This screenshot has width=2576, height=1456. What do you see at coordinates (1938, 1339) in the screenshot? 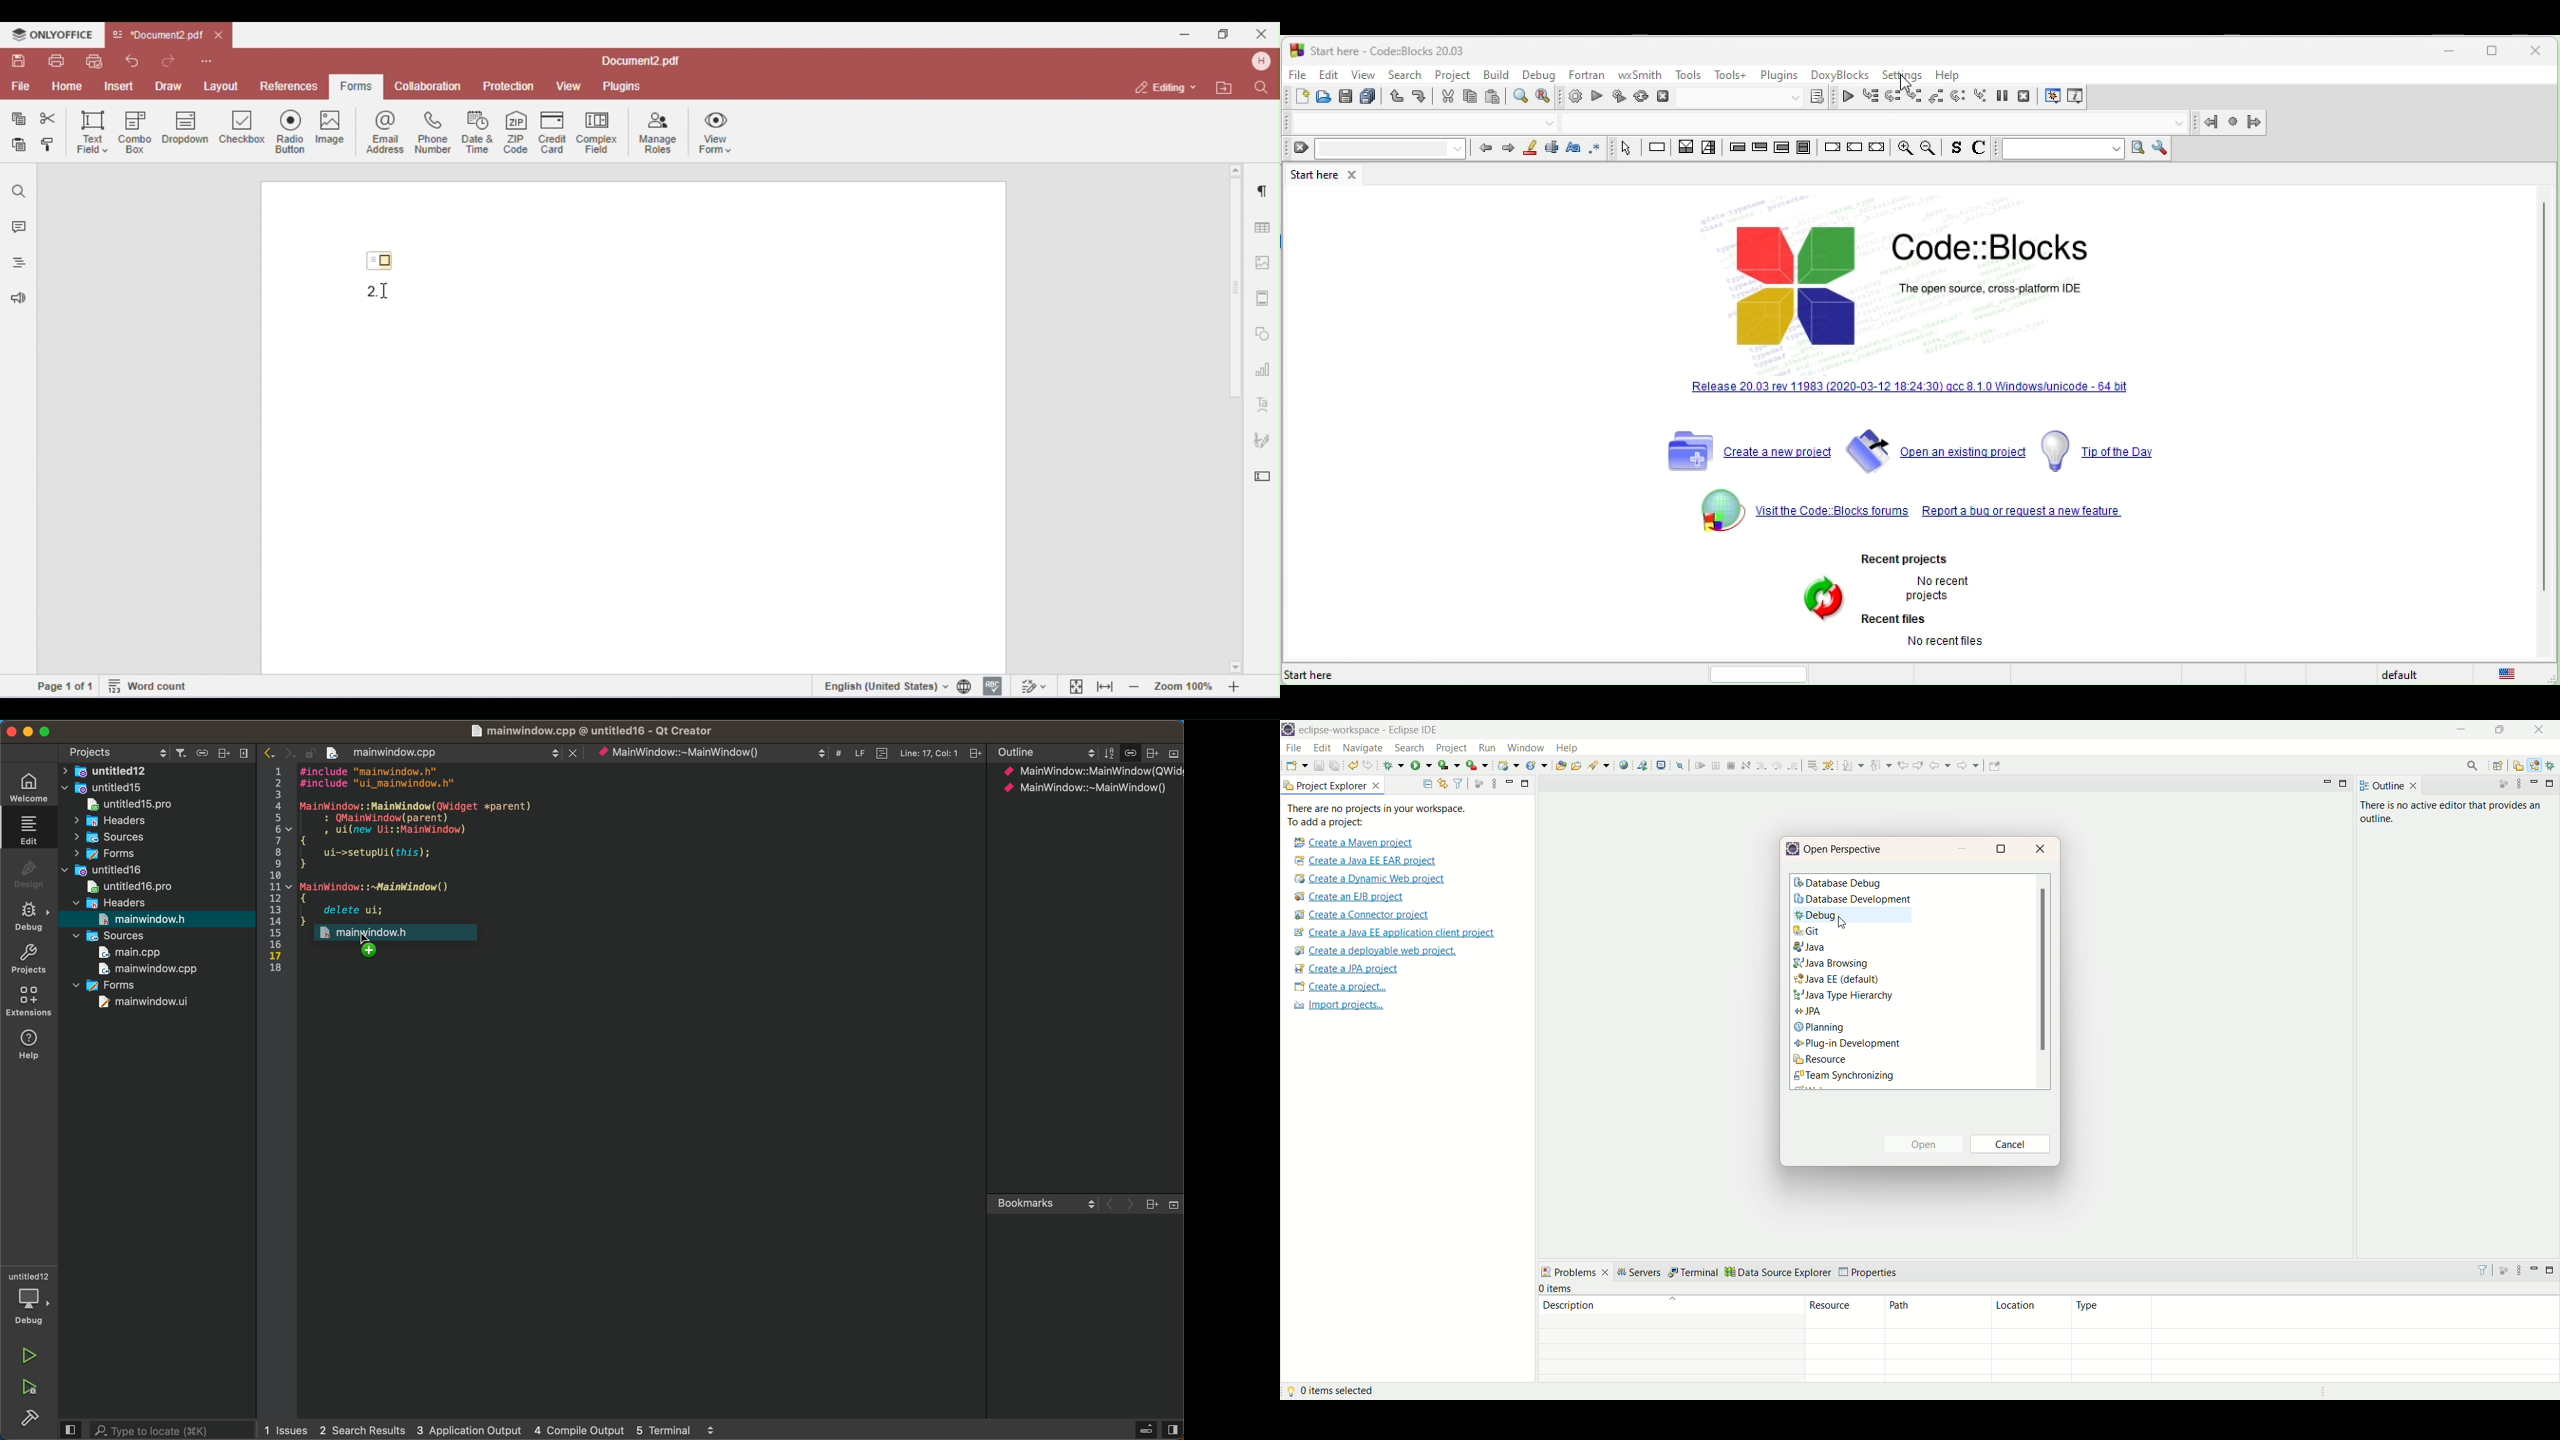
I see `path` at bounding box center [1938, 1339].